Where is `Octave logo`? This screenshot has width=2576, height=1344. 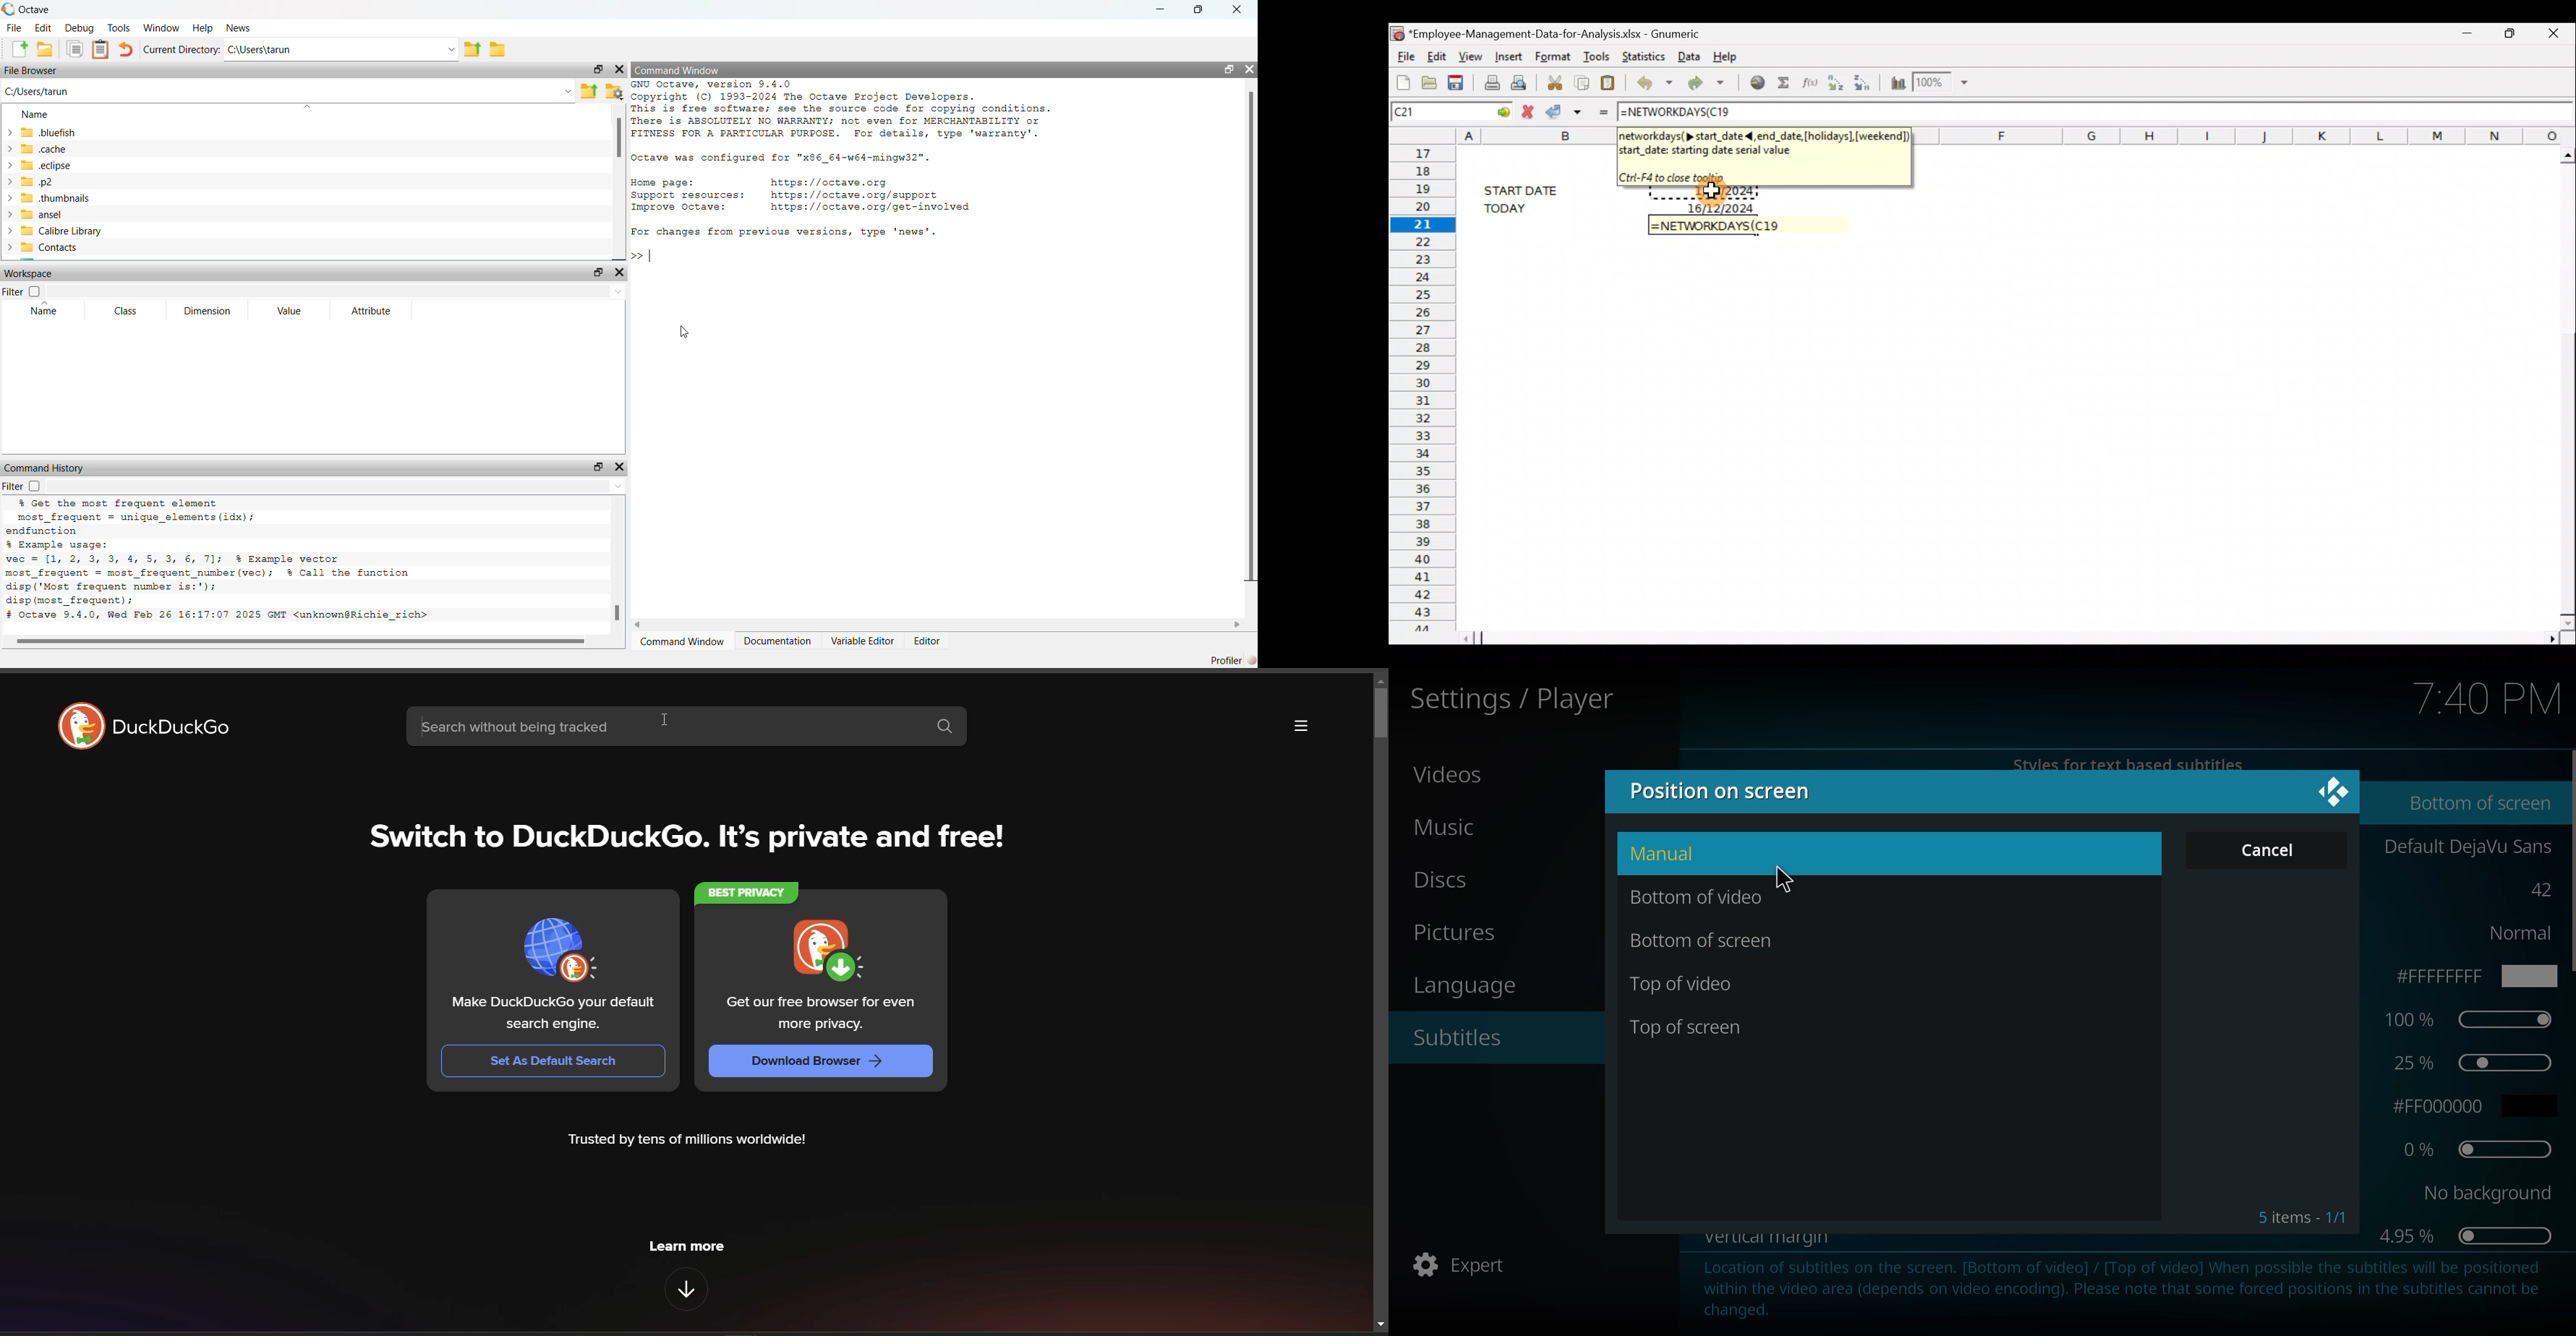
Octave logo is located at coordinates (9, 9).